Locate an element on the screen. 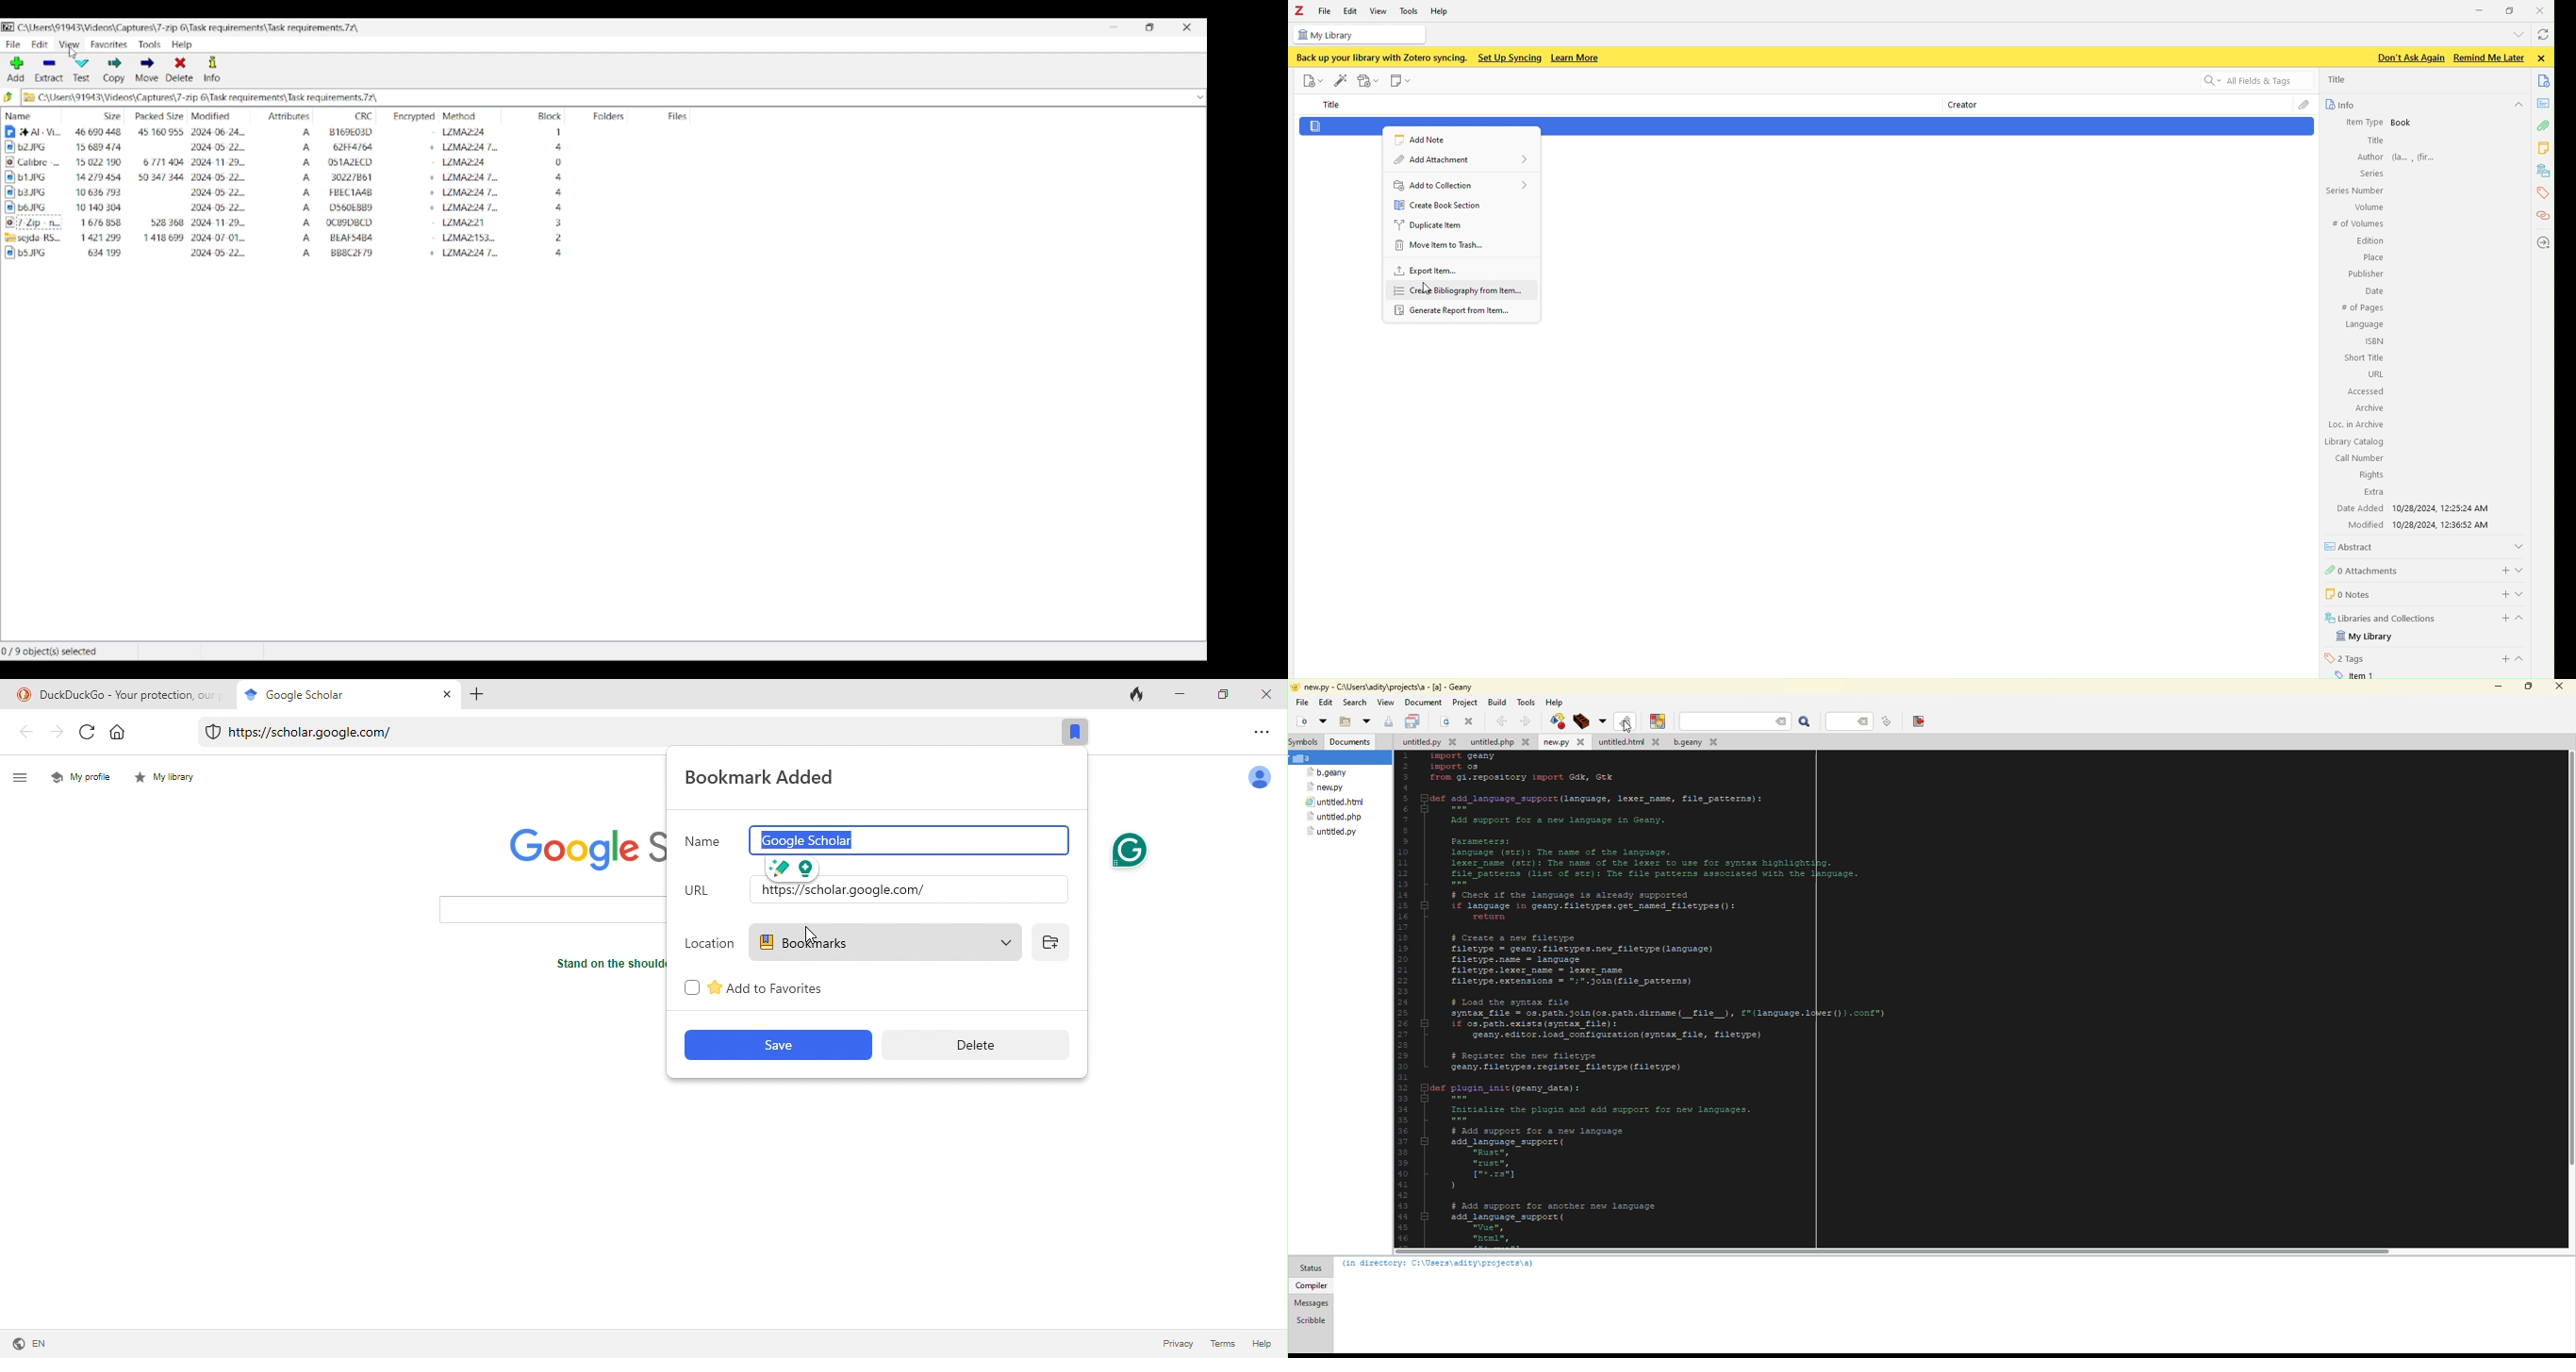 The height and width of the screenshot is (1372, 2576). Move item to trash is located at coordinates (1446, 246).